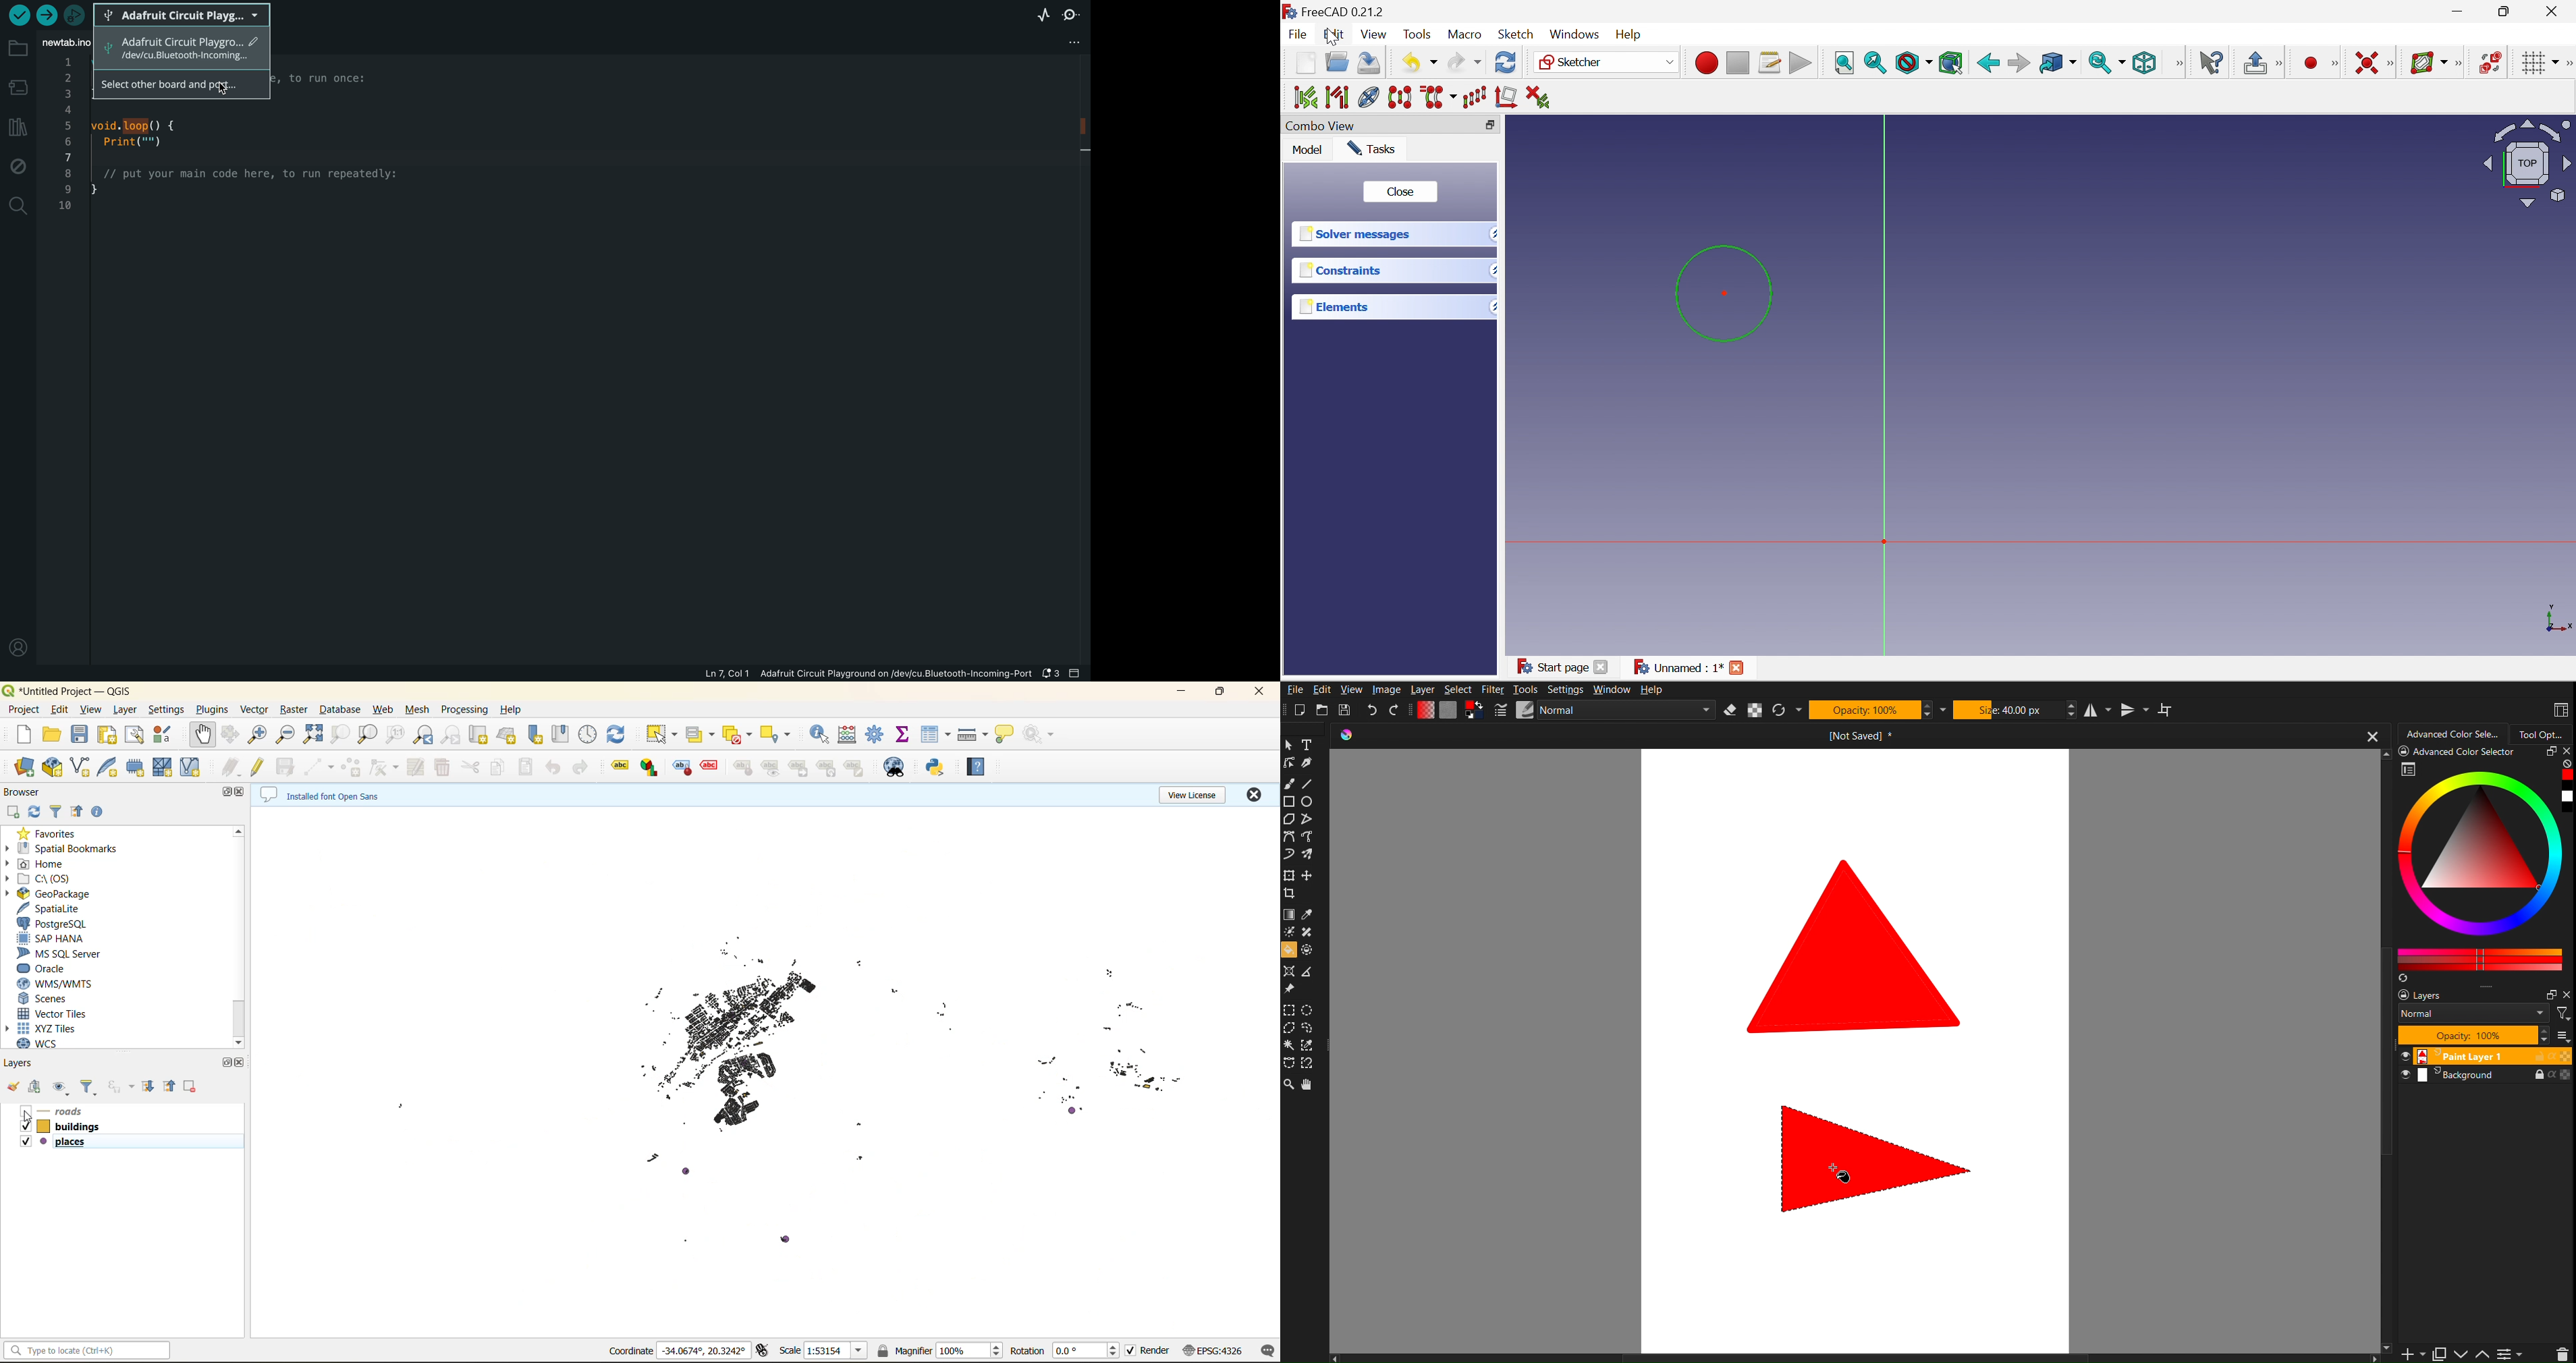  Describe the element at coordinates (1323, 690) in the screenshot. I see `Edit` at that location.